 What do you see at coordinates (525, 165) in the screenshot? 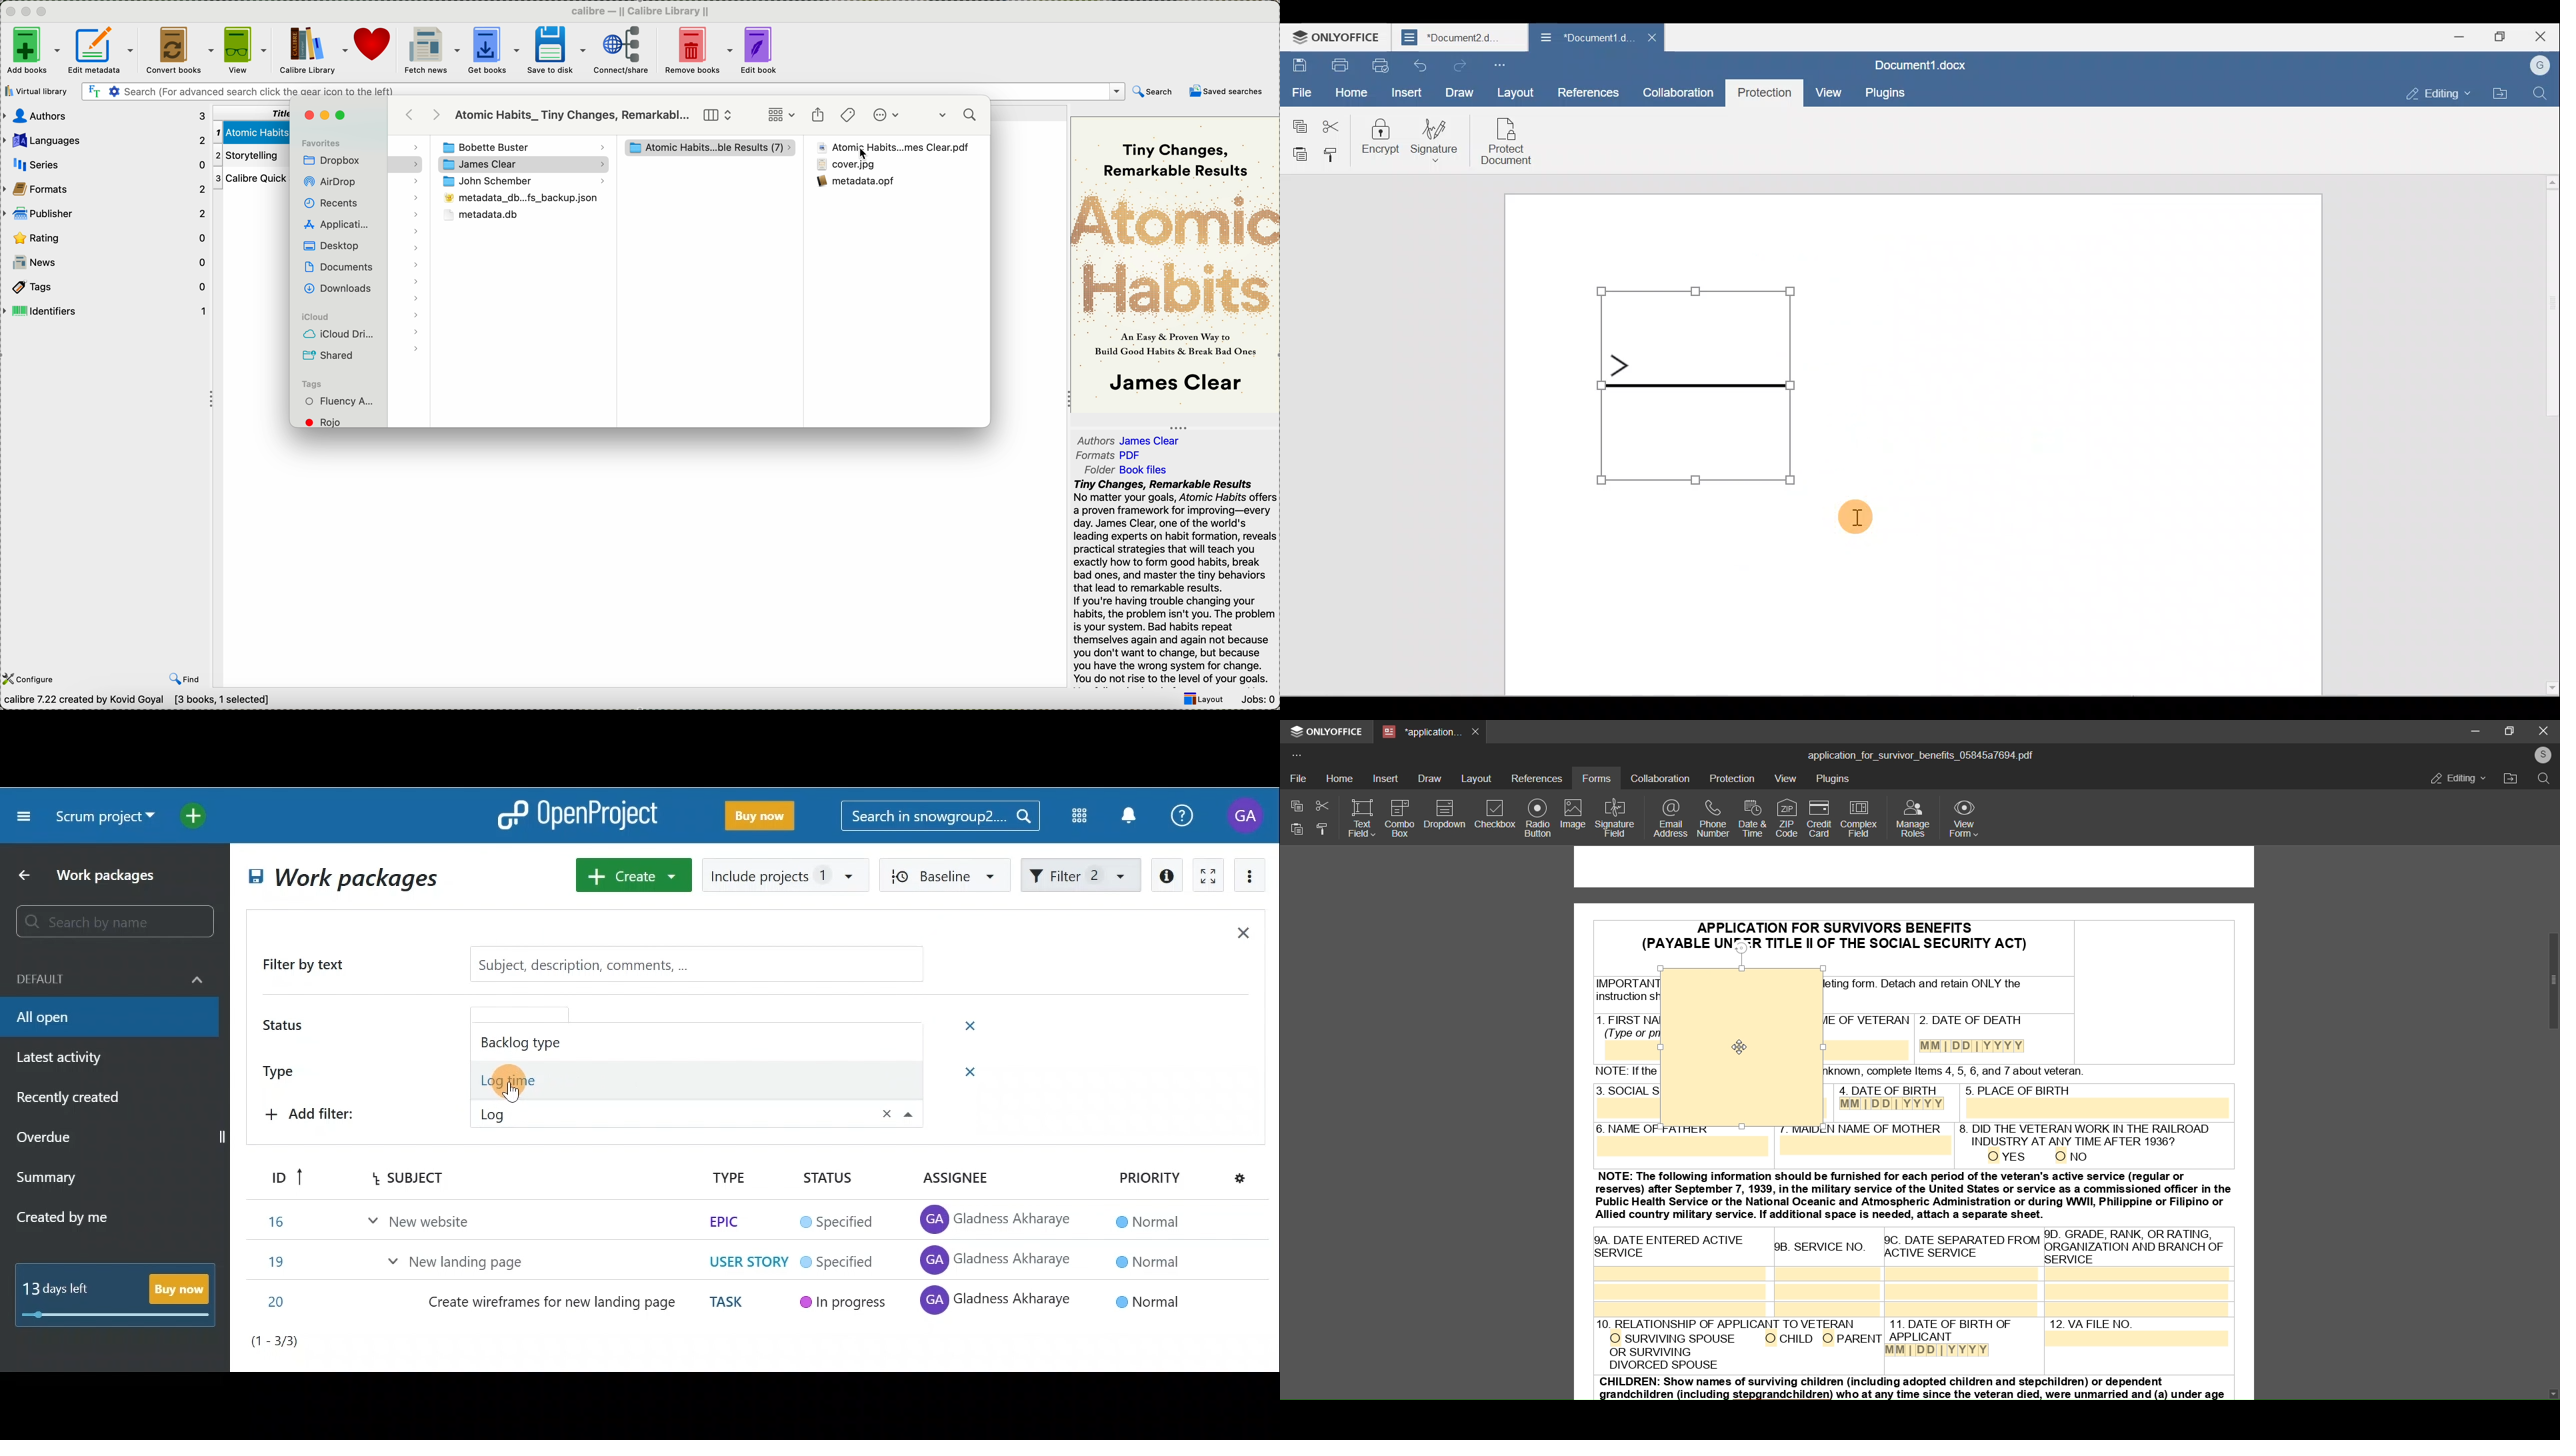
I see `james clear` at bounding box center [525, 165].